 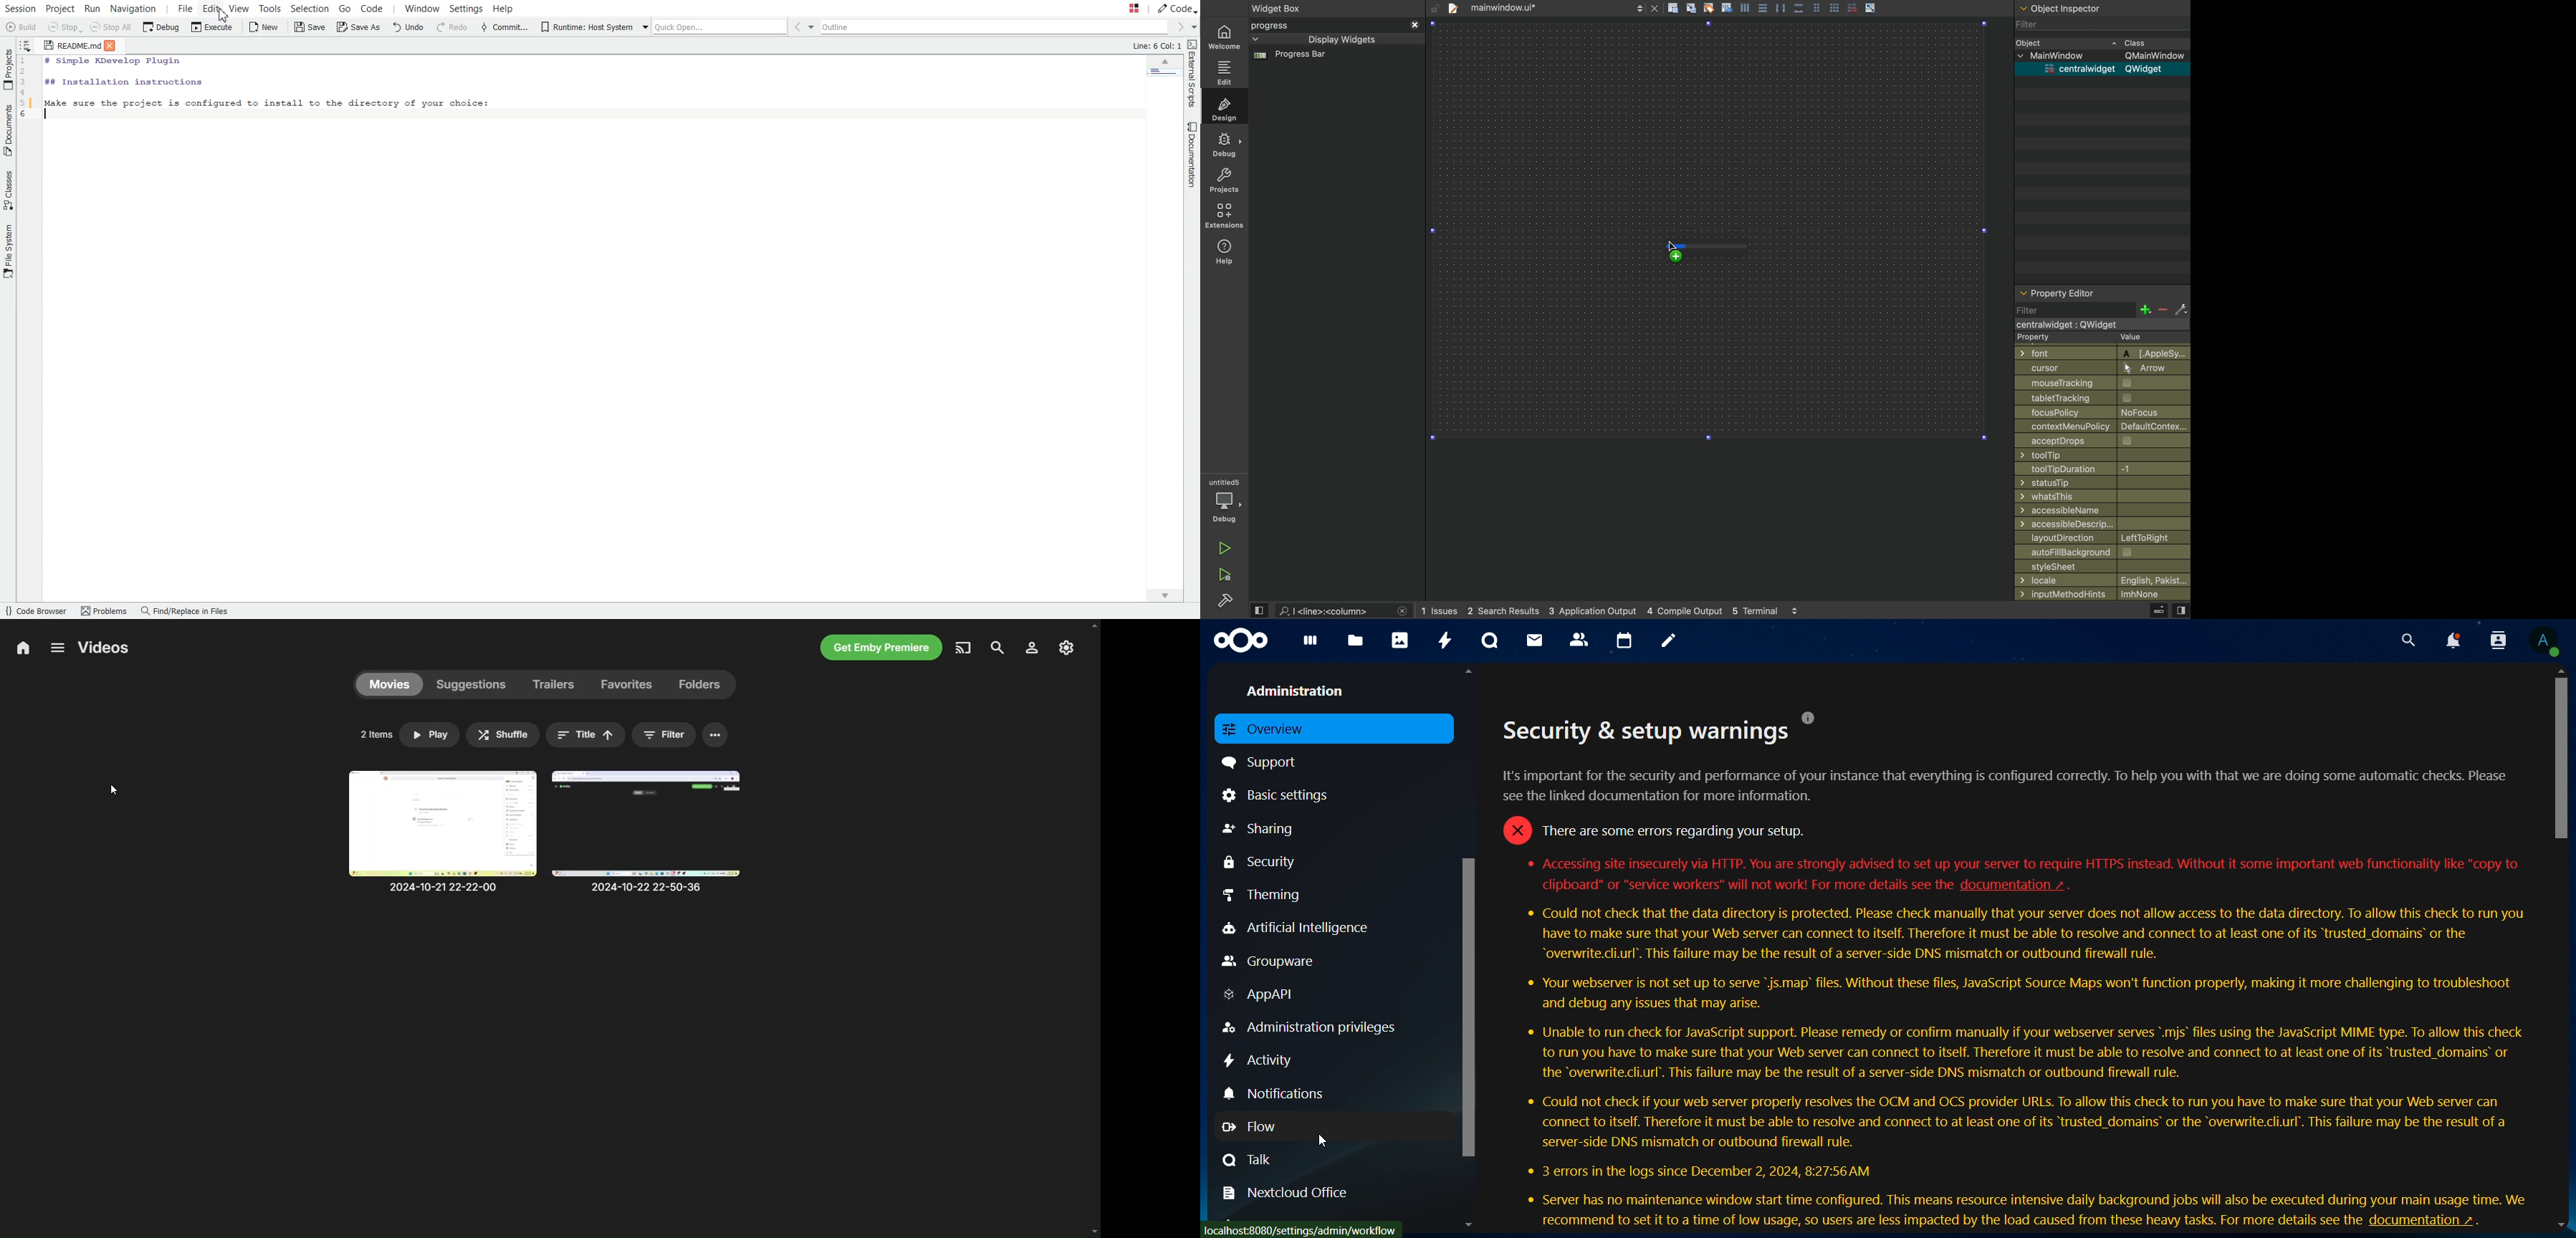 What do you see at coordinates (2098, 352) in the screenshot?
I see `font` at bounding box center [2098, 352].